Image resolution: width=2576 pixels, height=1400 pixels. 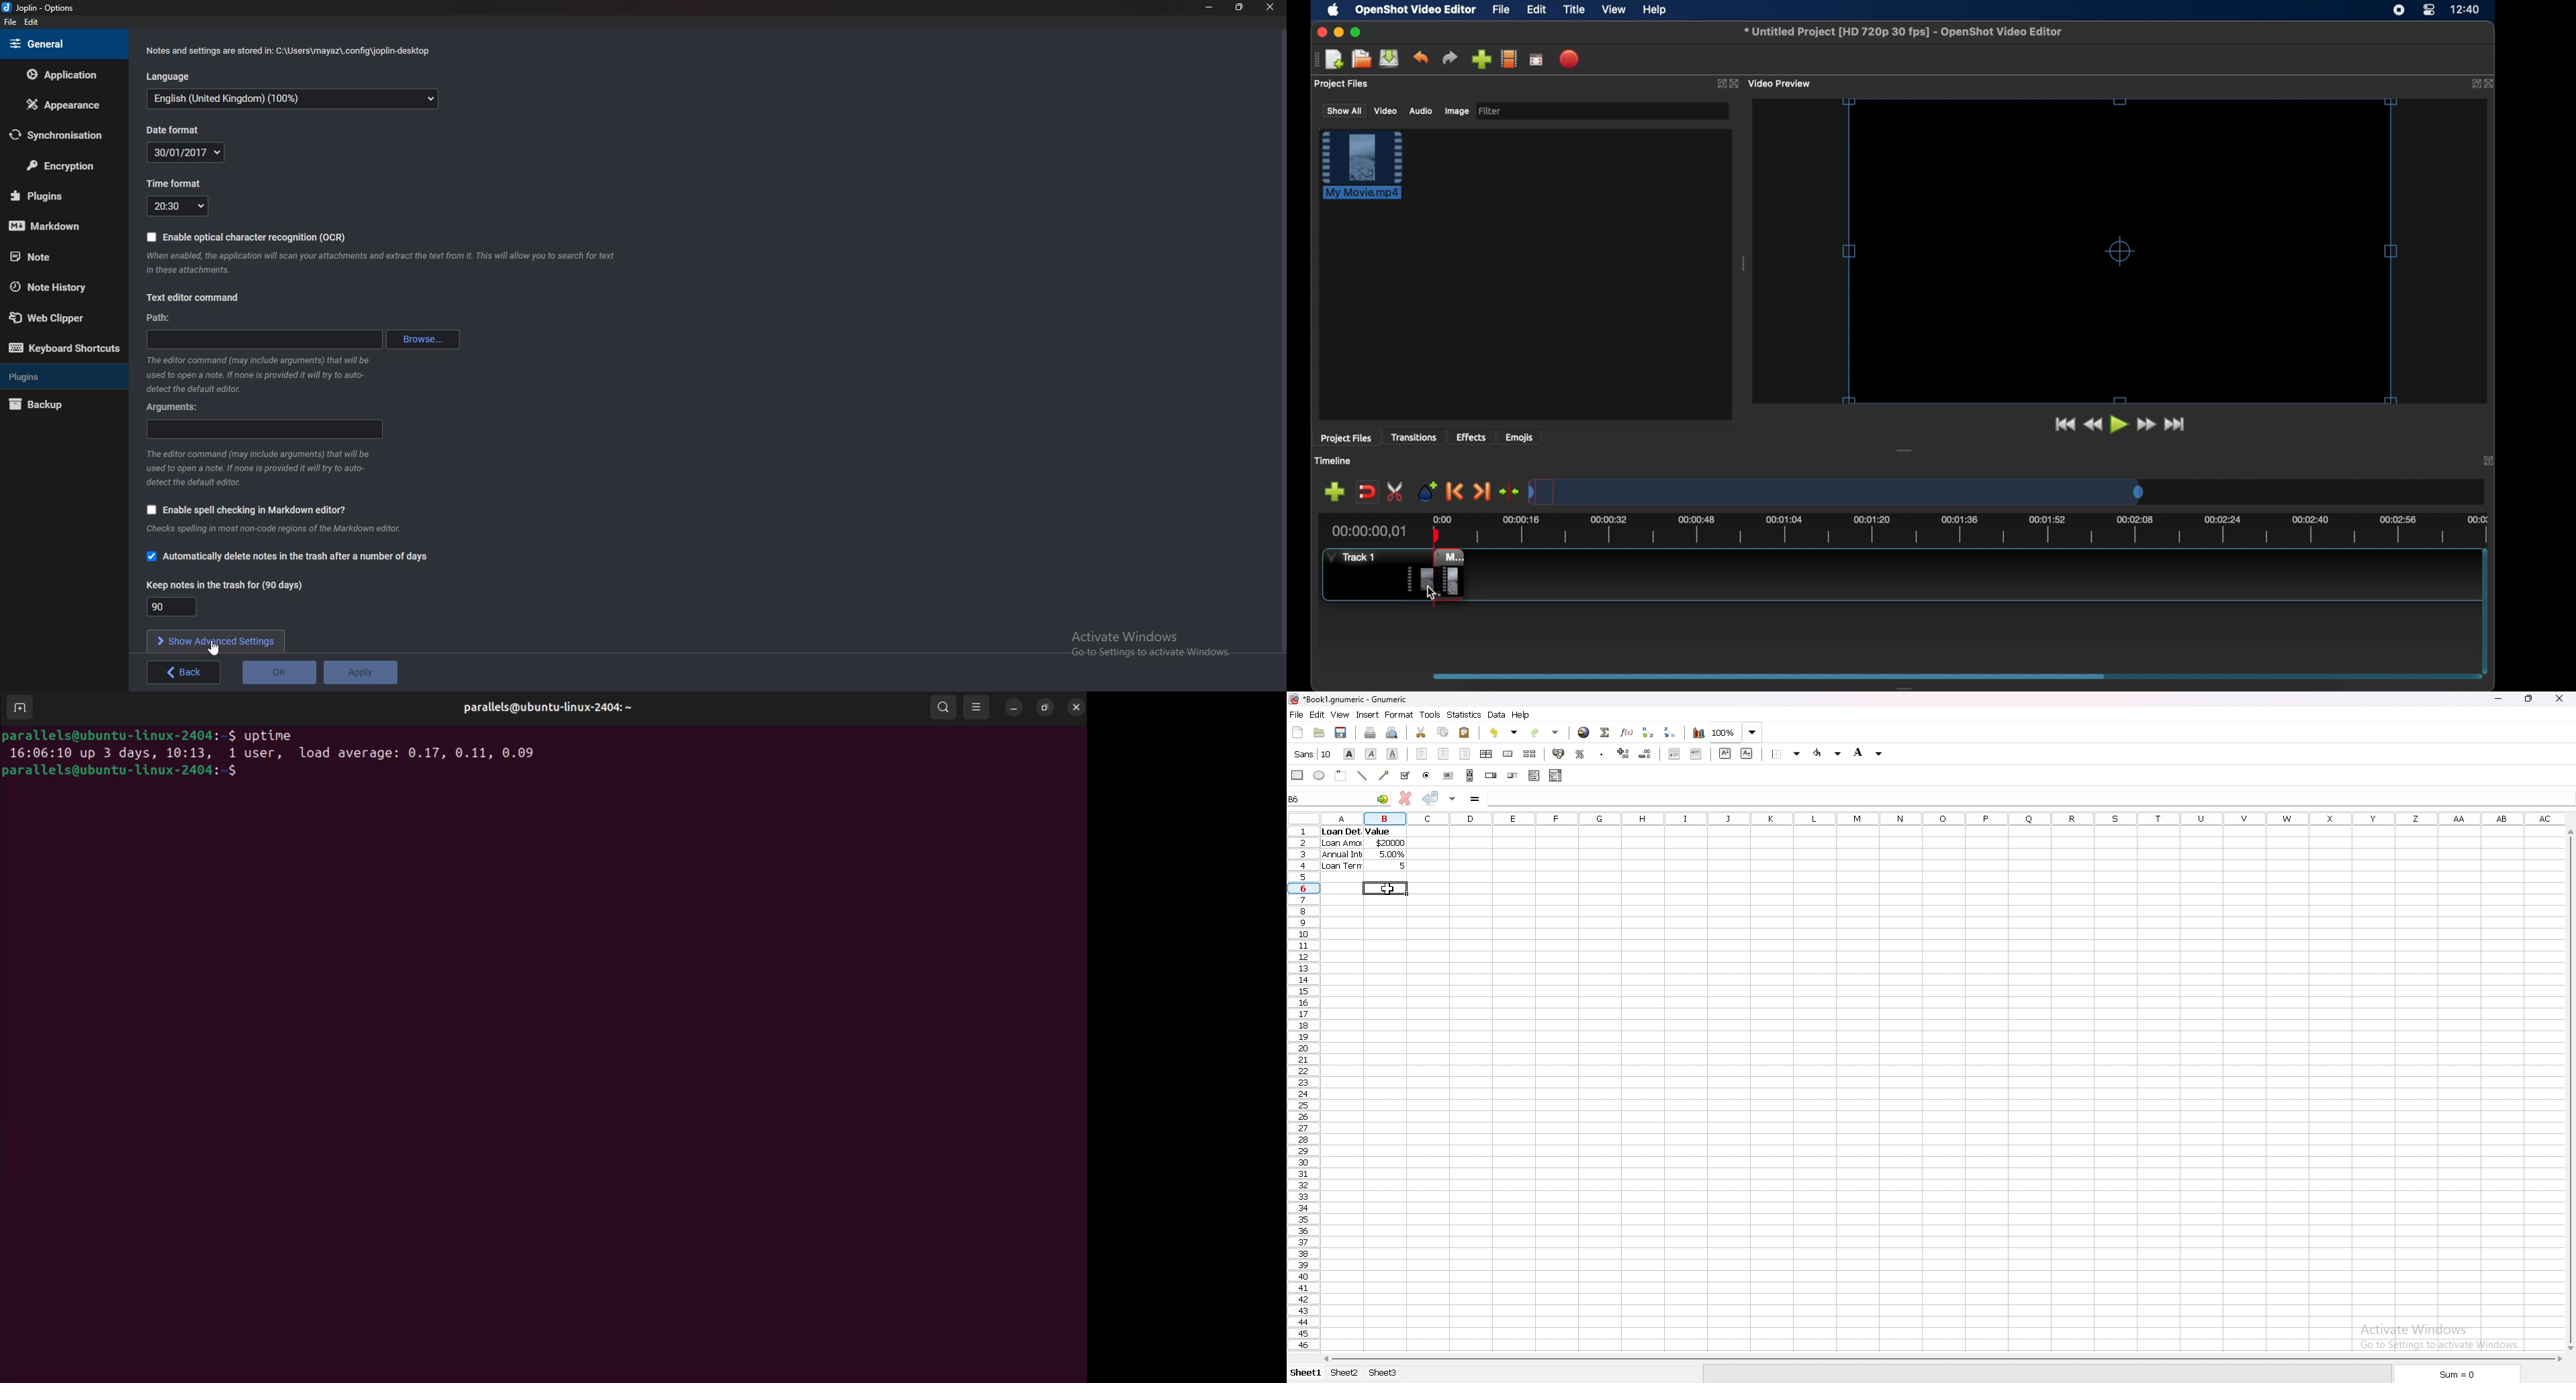 I want to click on Info on editor command, so click(x=257, y=375).